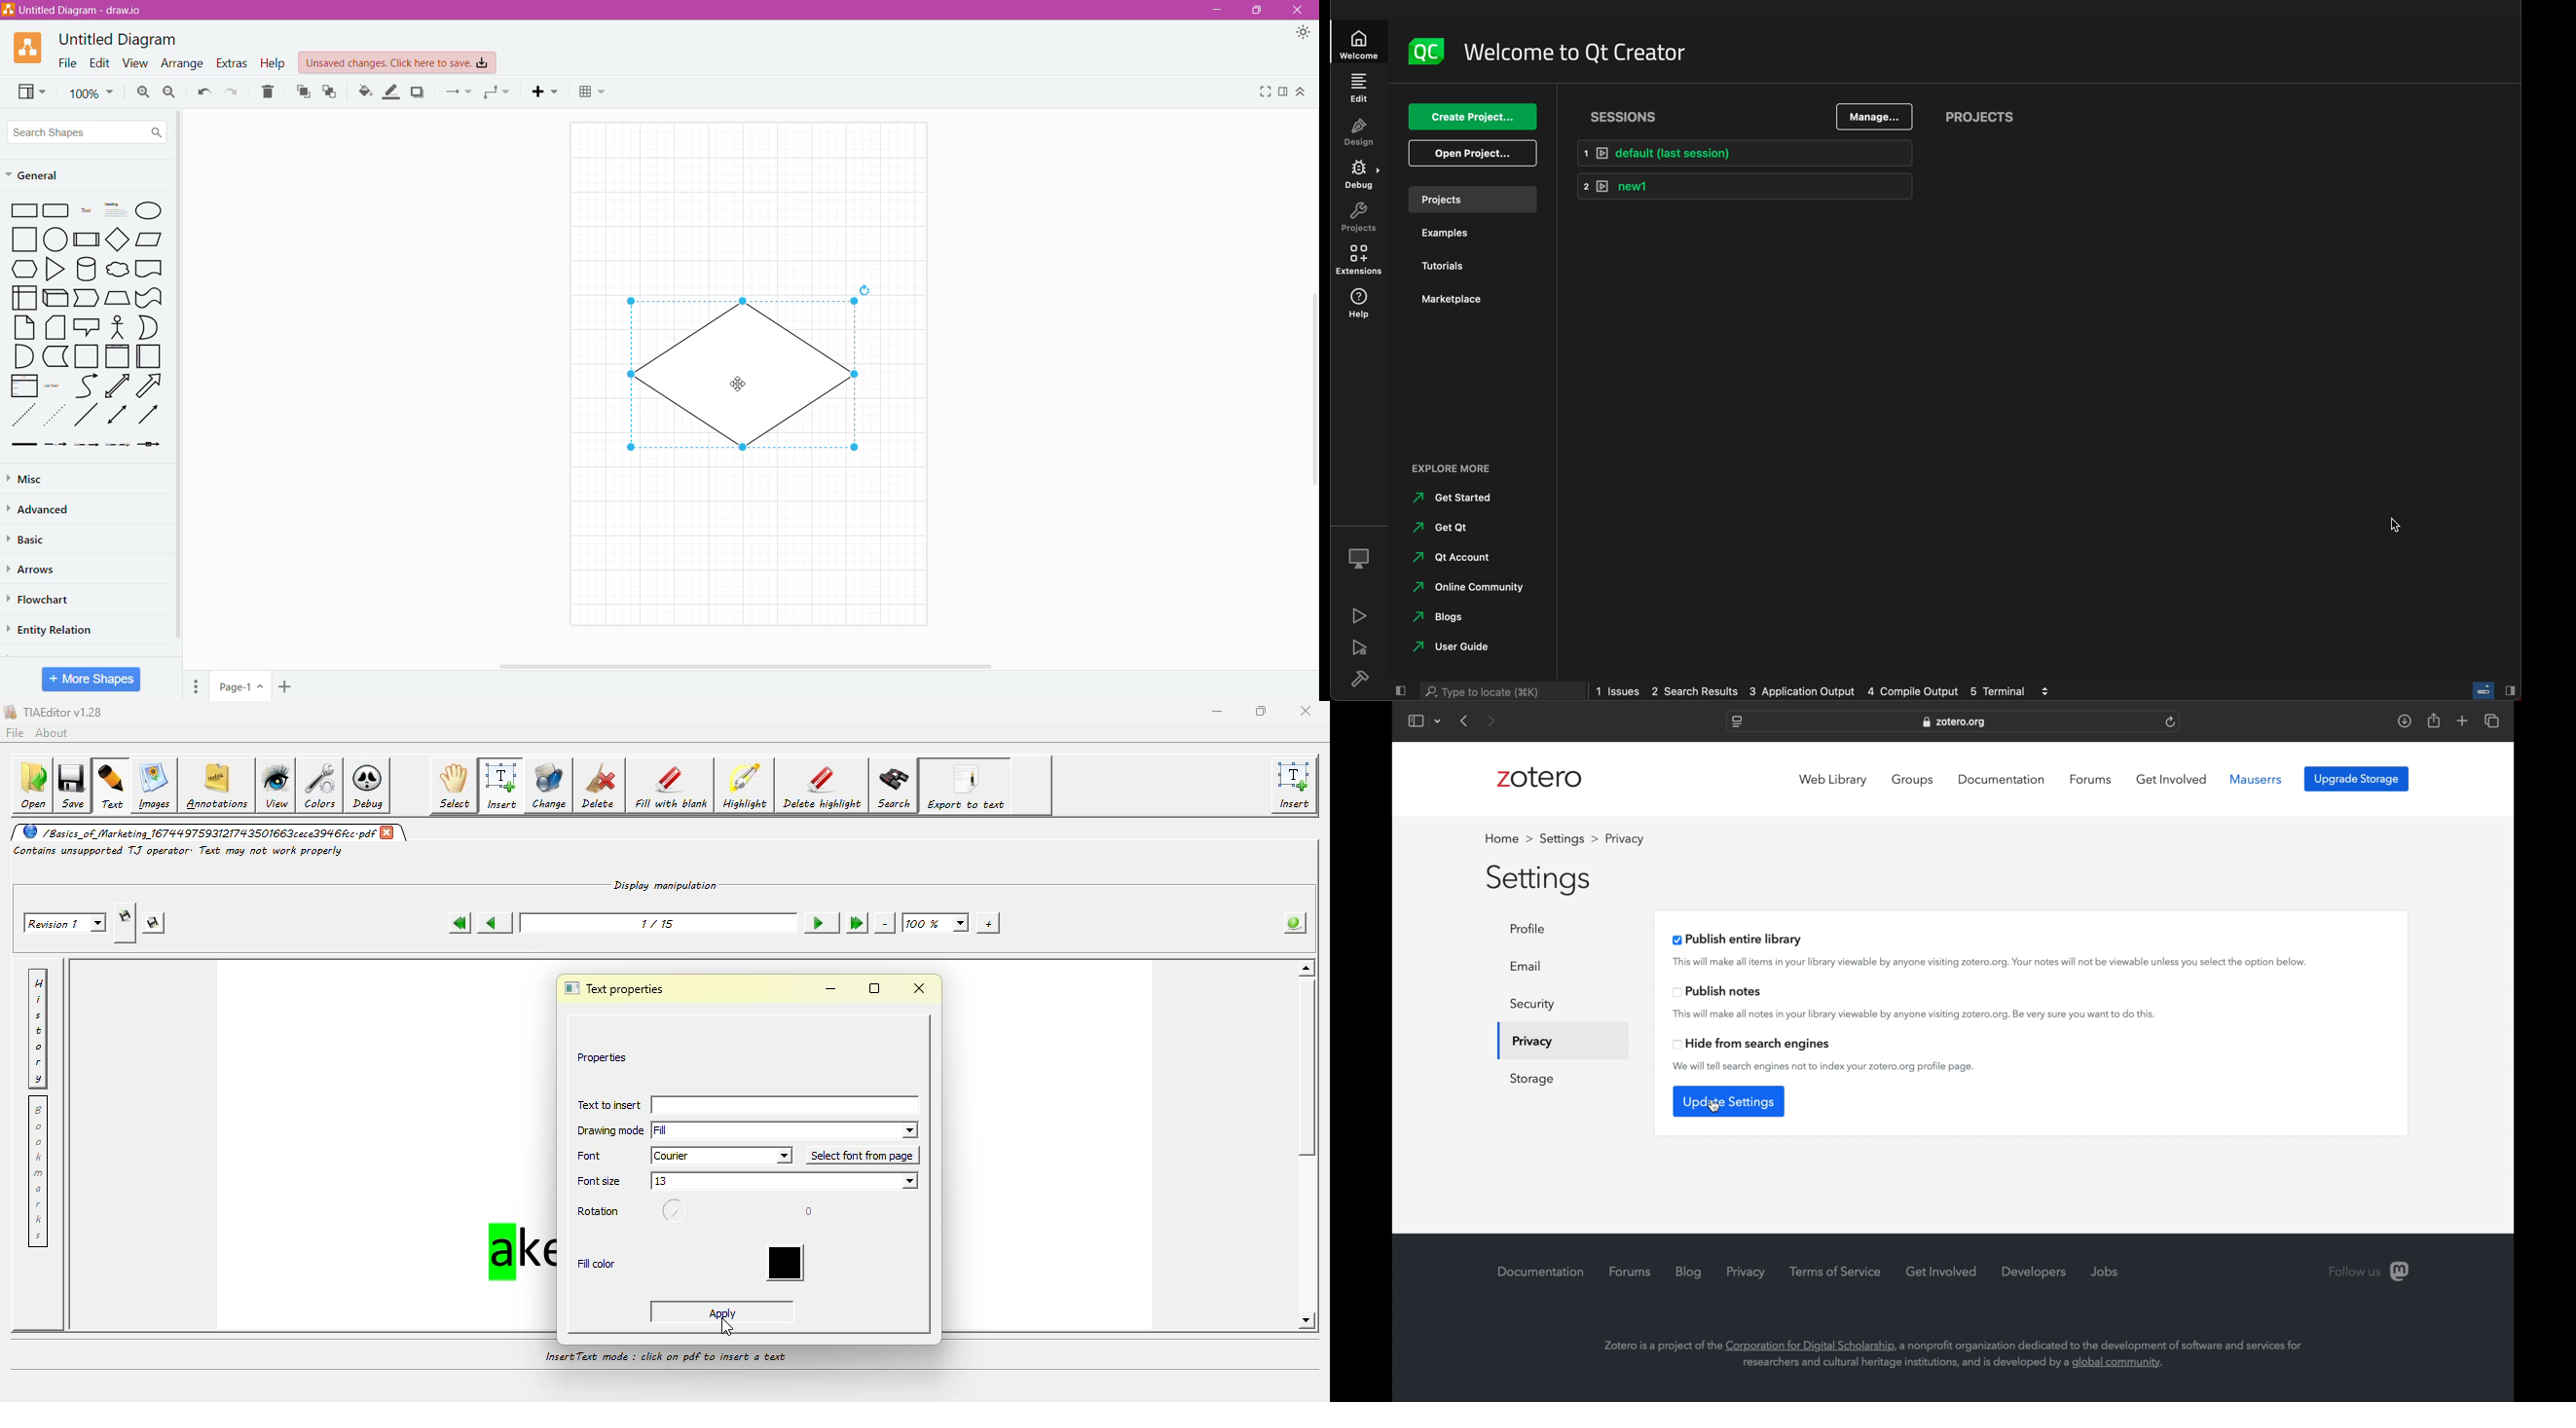 Image resolution: width=2576 pixels, height=1428 pixels. What do you see at coordinates (2357, 779) in the screenshot?
I see `upgrade storage` at bounding box center [2357, 779].